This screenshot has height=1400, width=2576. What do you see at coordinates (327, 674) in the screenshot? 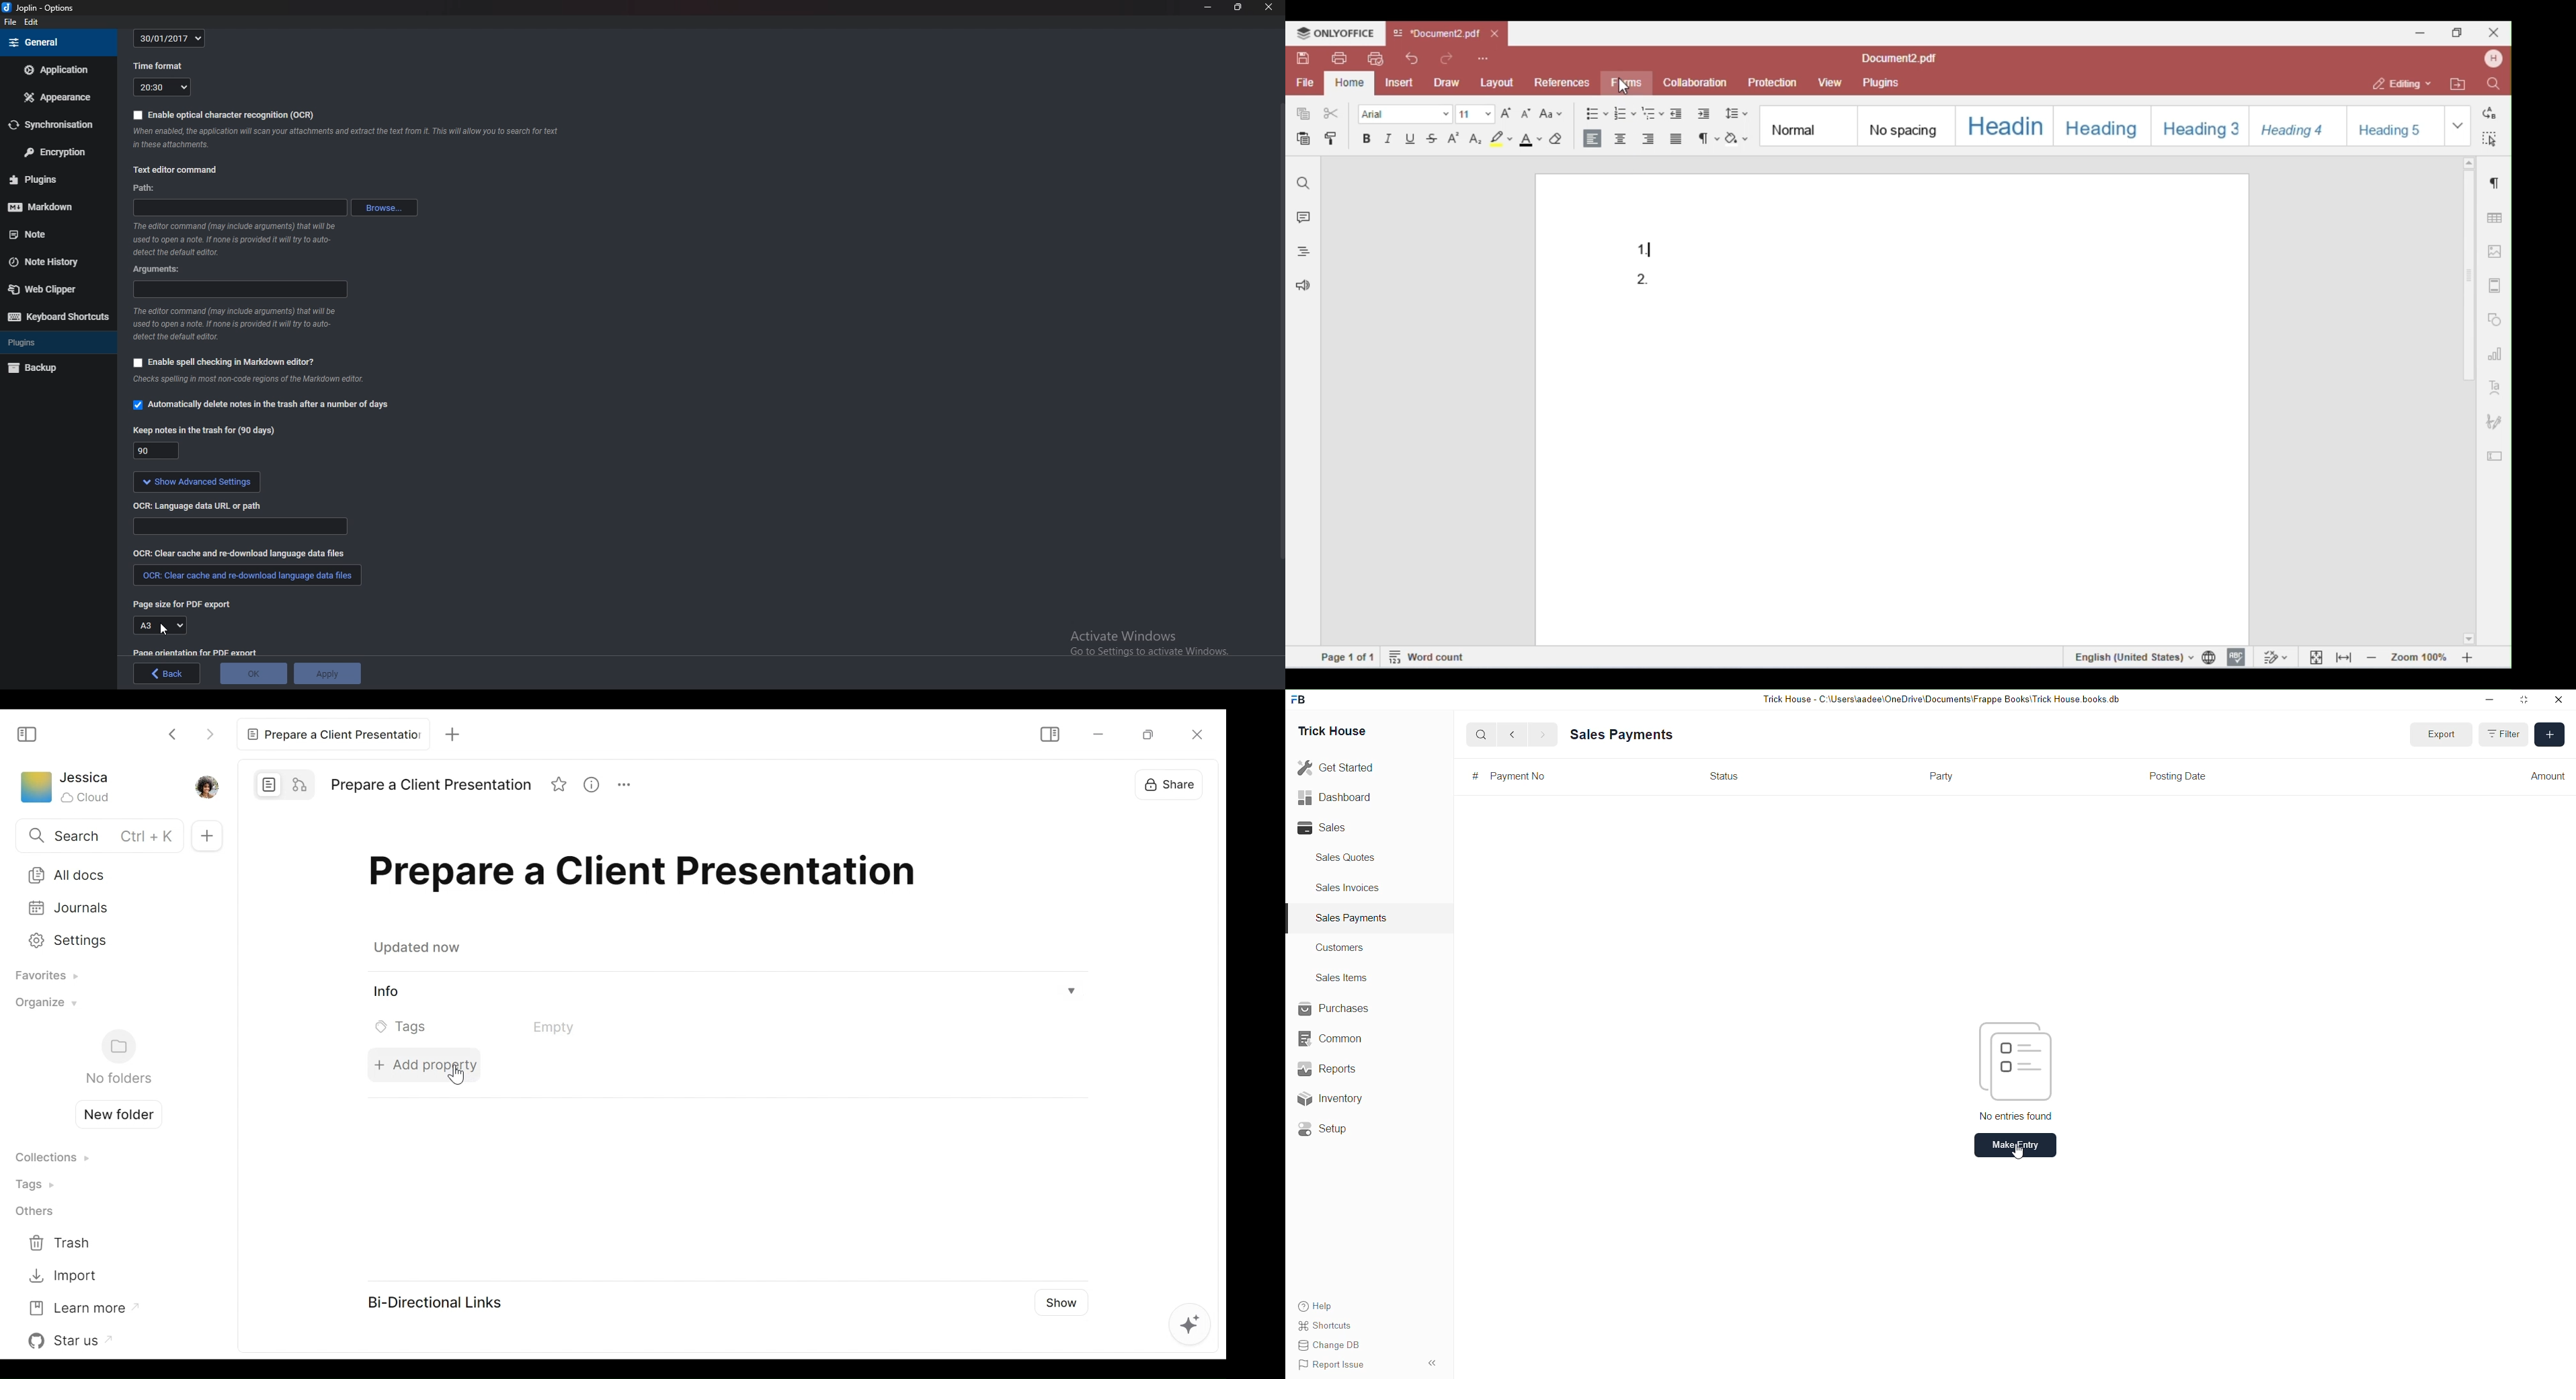
I see `Apply` at bounding box center [327, 674].